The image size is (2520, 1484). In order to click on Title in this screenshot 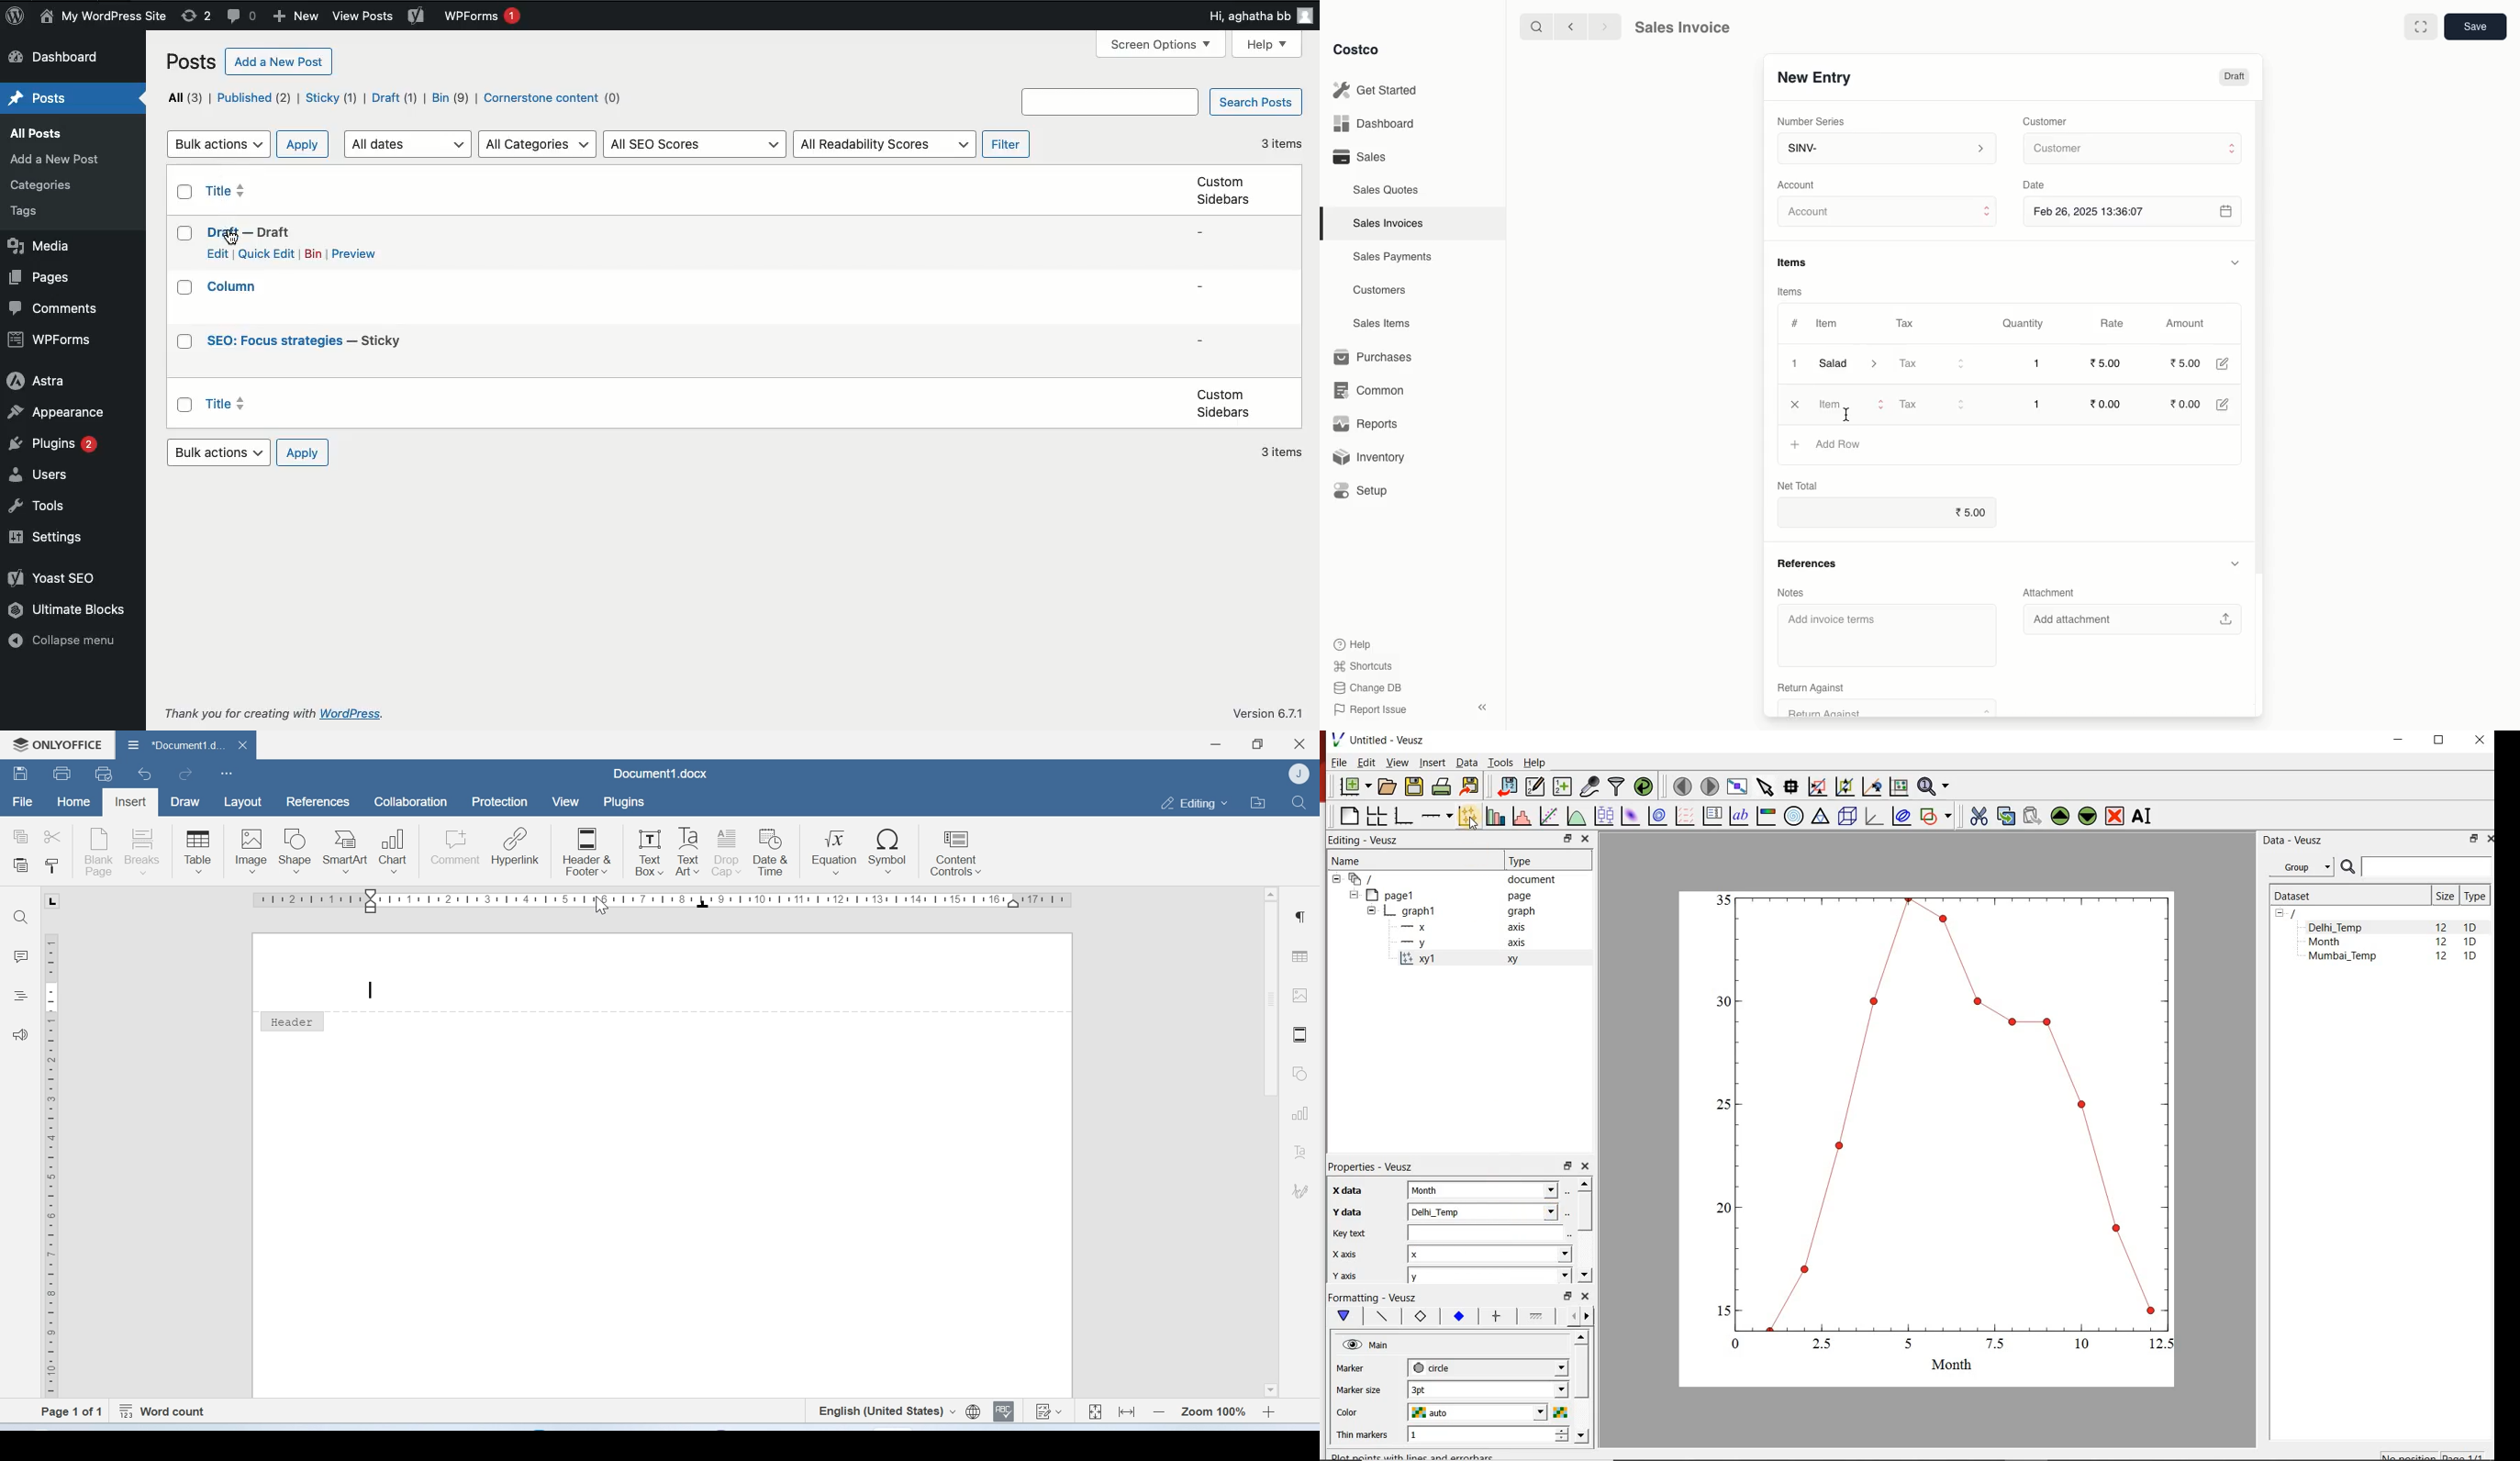, I will do `click(235, 285)`.